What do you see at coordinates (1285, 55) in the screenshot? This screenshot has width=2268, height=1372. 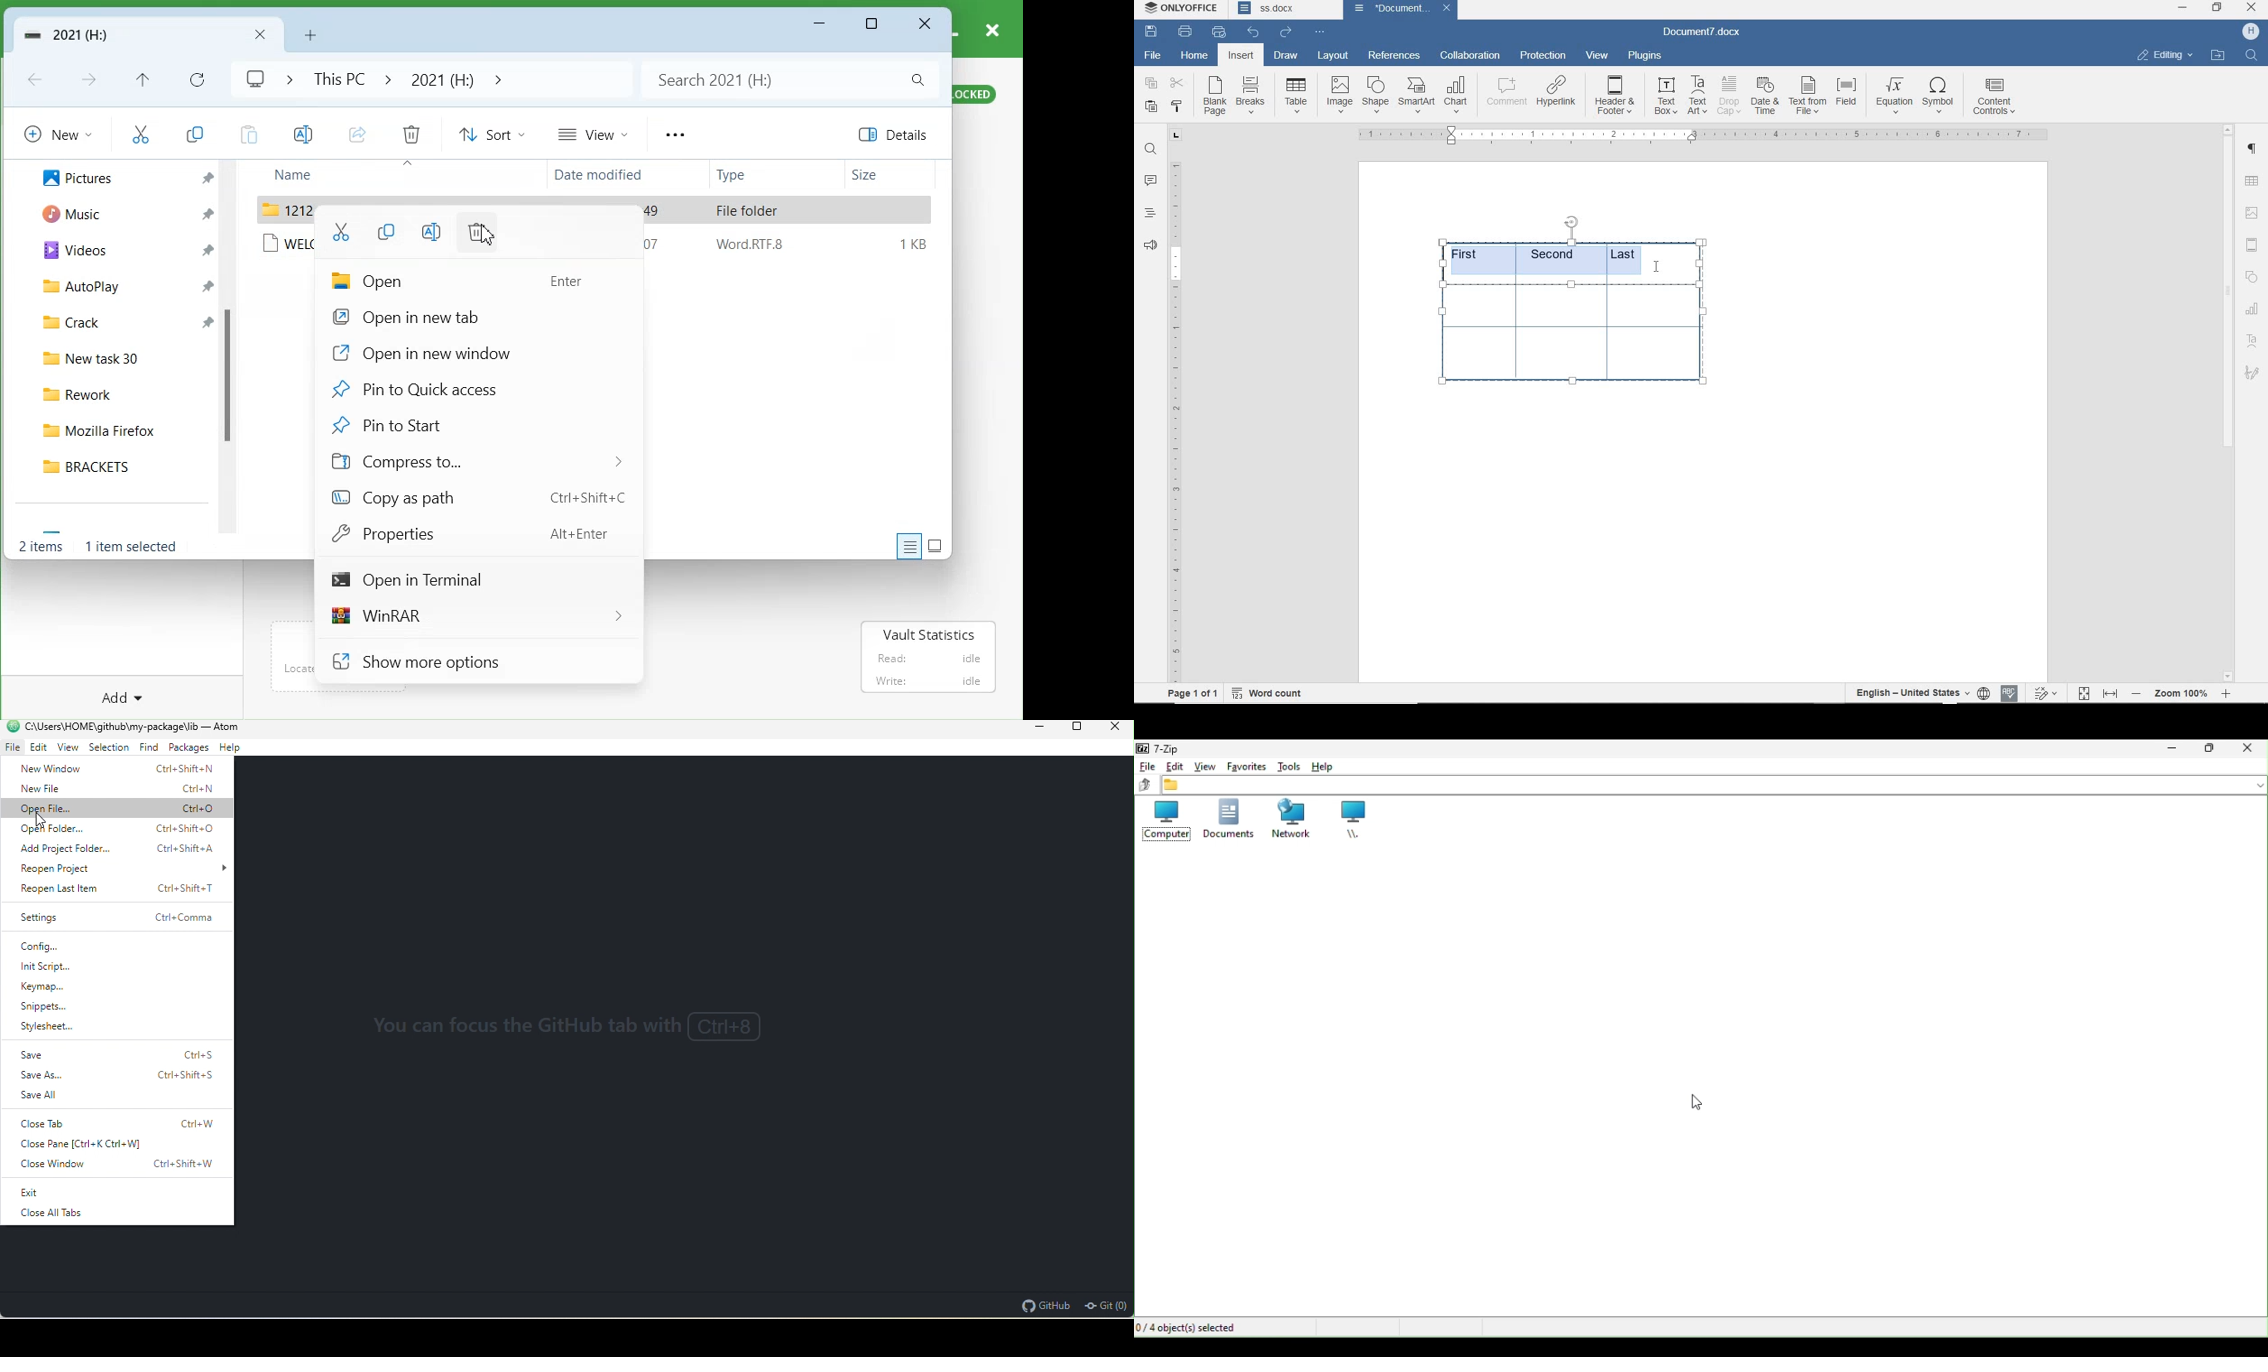 I see `draw` at bounding box center [1285, 55].